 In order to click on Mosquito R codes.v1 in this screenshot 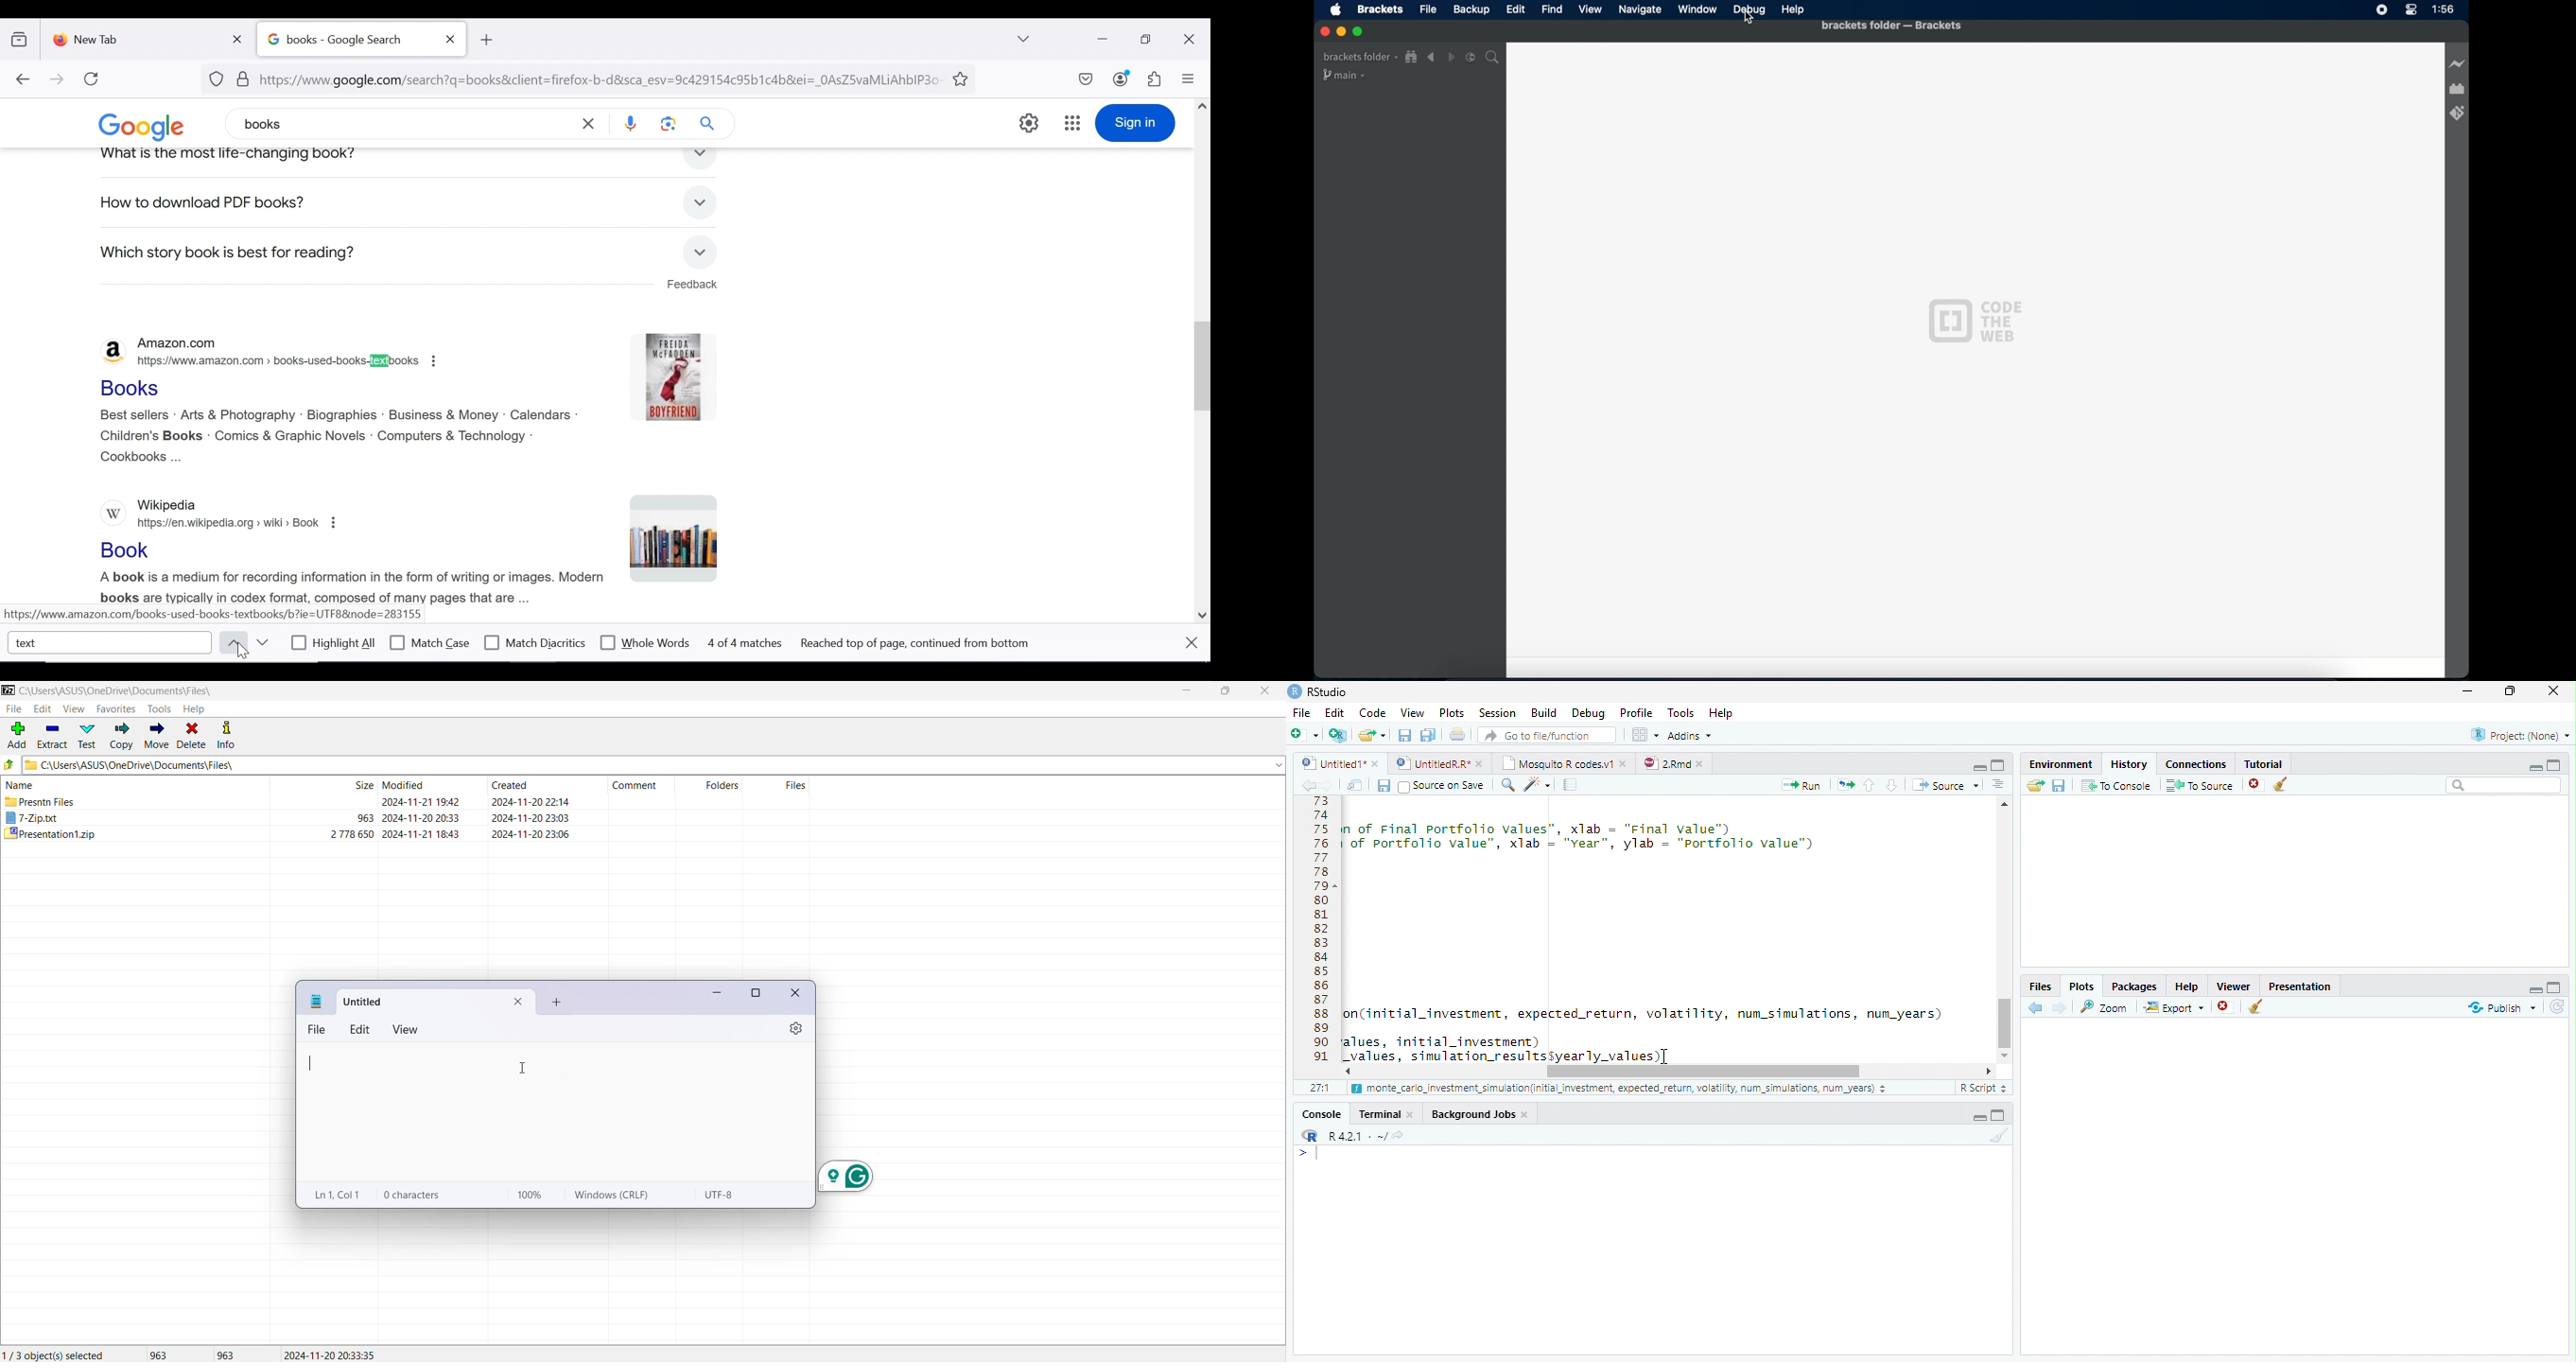, I will do `click(1562, 762)`.